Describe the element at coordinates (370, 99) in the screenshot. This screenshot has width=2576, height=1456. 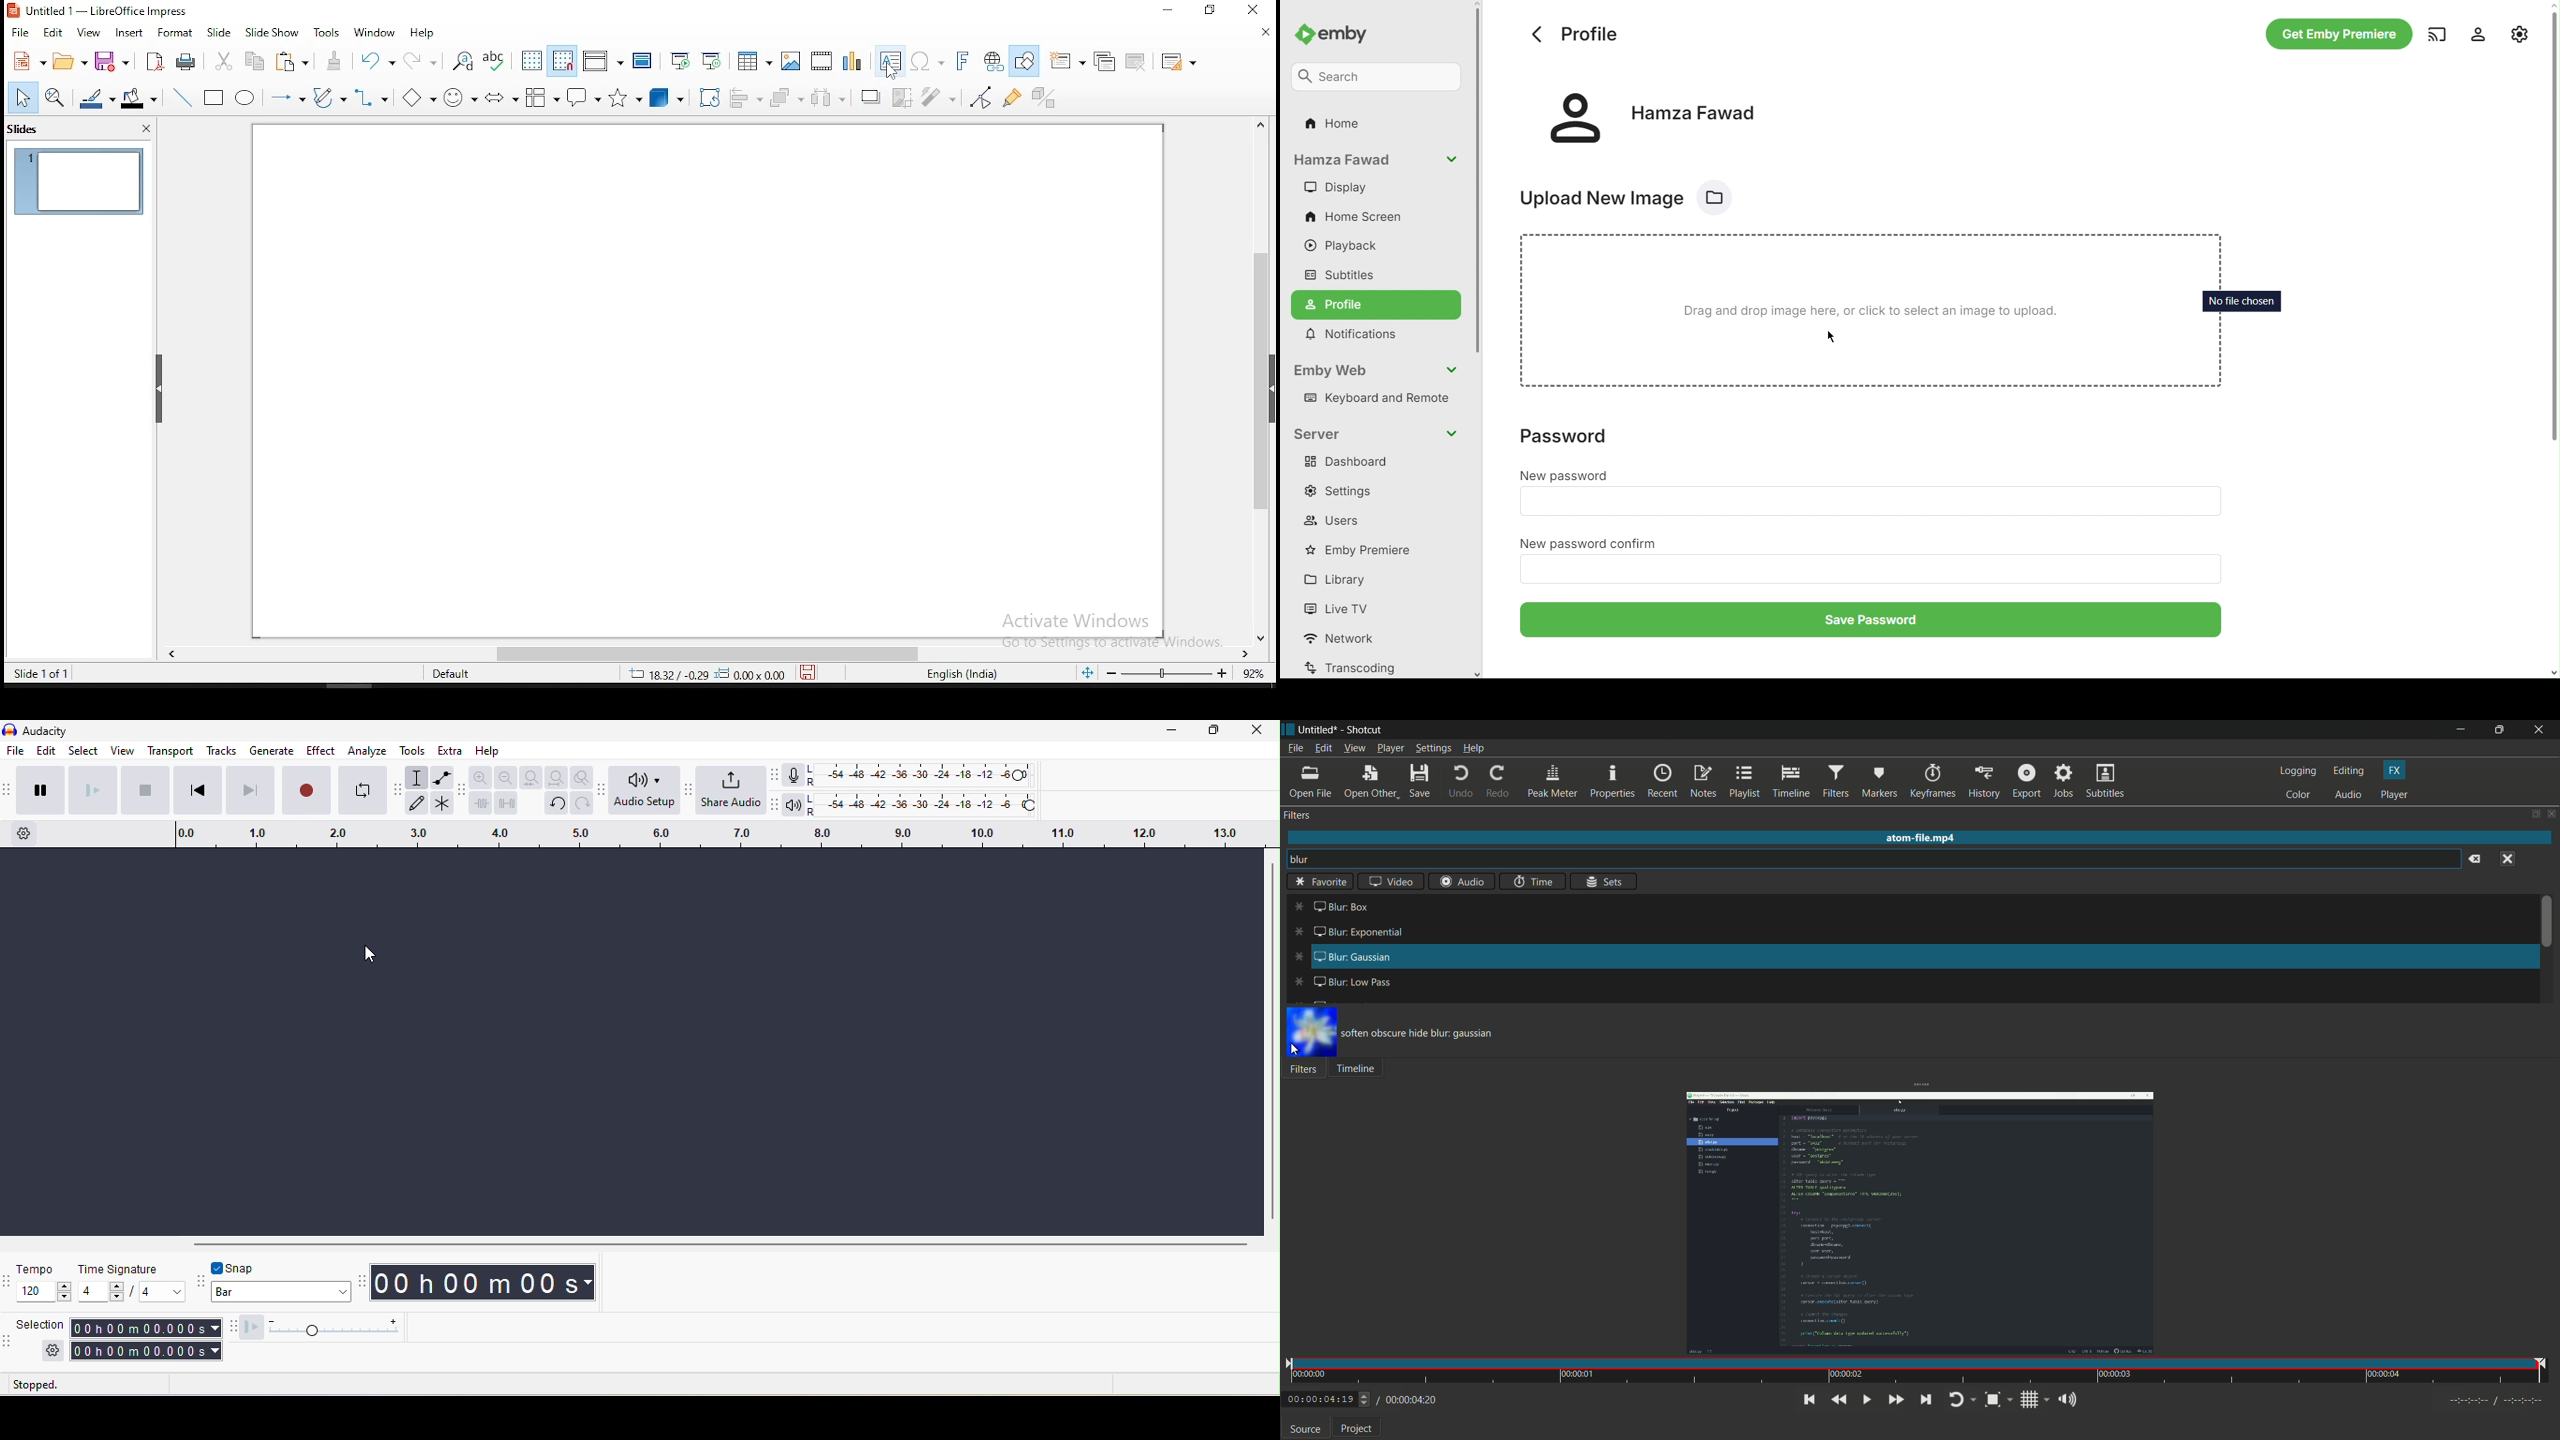
I see `connectors` at that location.